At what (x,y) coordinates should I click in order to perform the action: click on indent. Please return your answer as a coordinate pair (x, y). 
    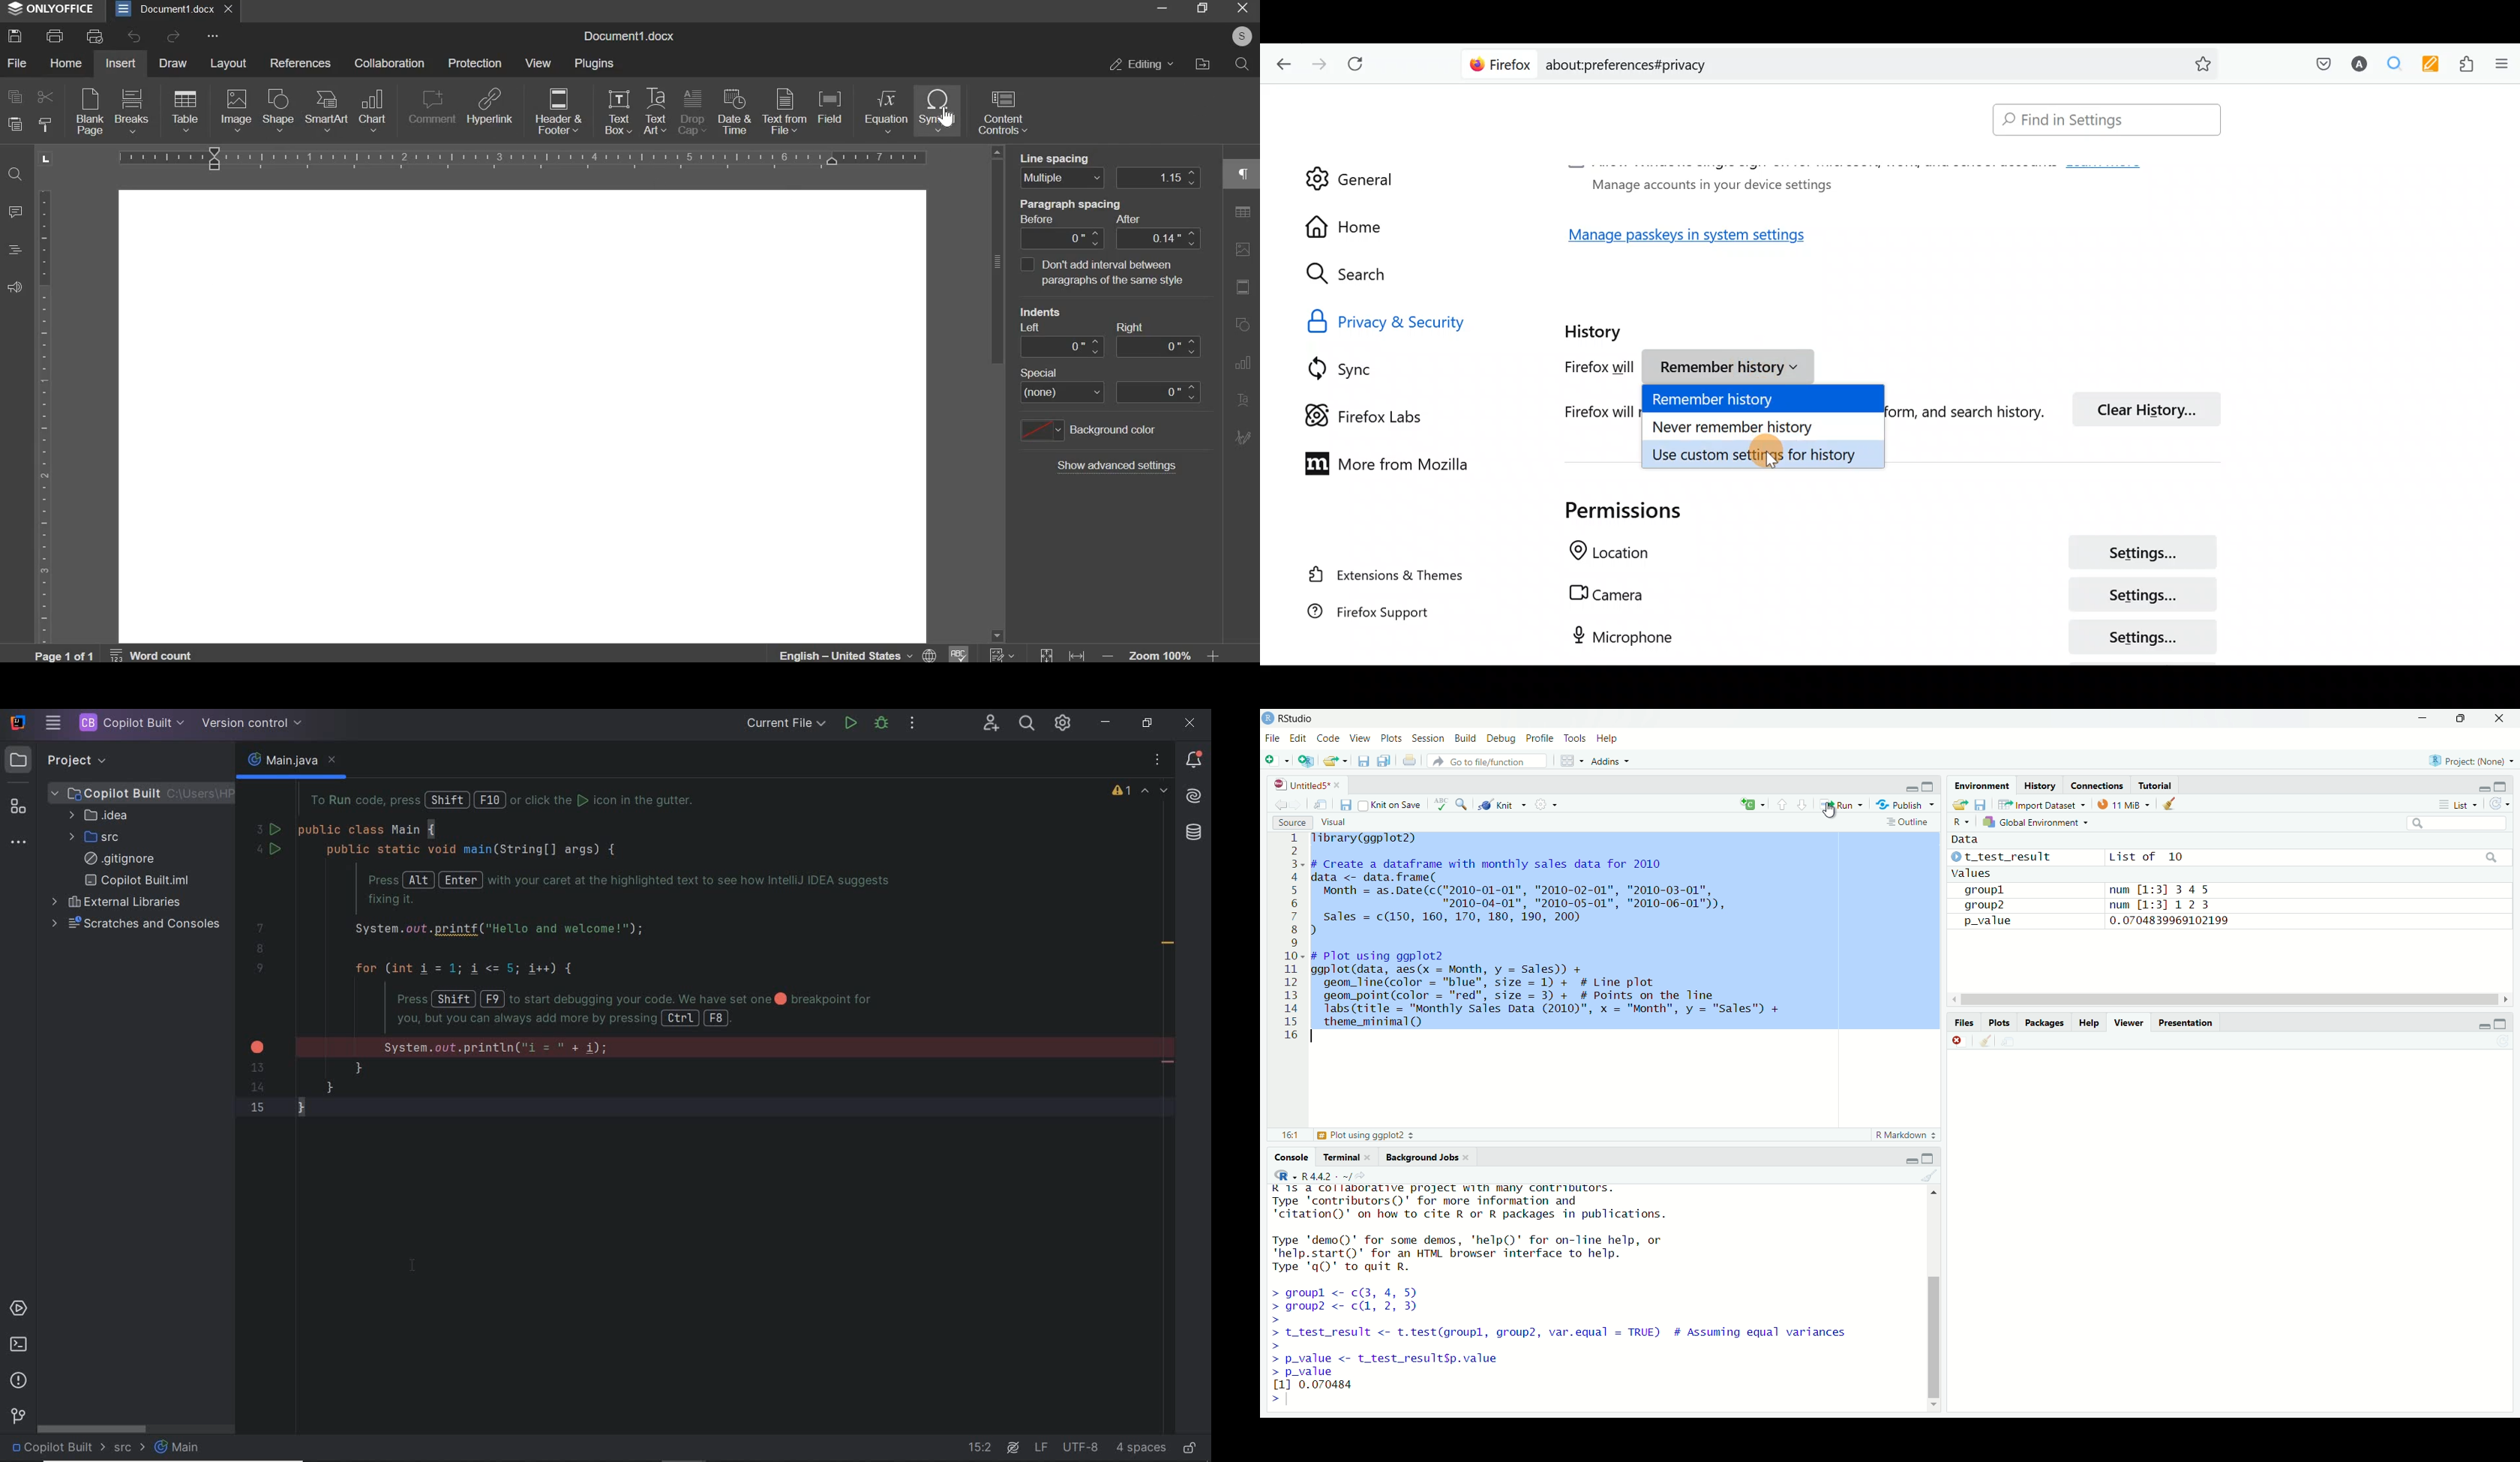
    Looking at the image, I should click on (1109, 346).